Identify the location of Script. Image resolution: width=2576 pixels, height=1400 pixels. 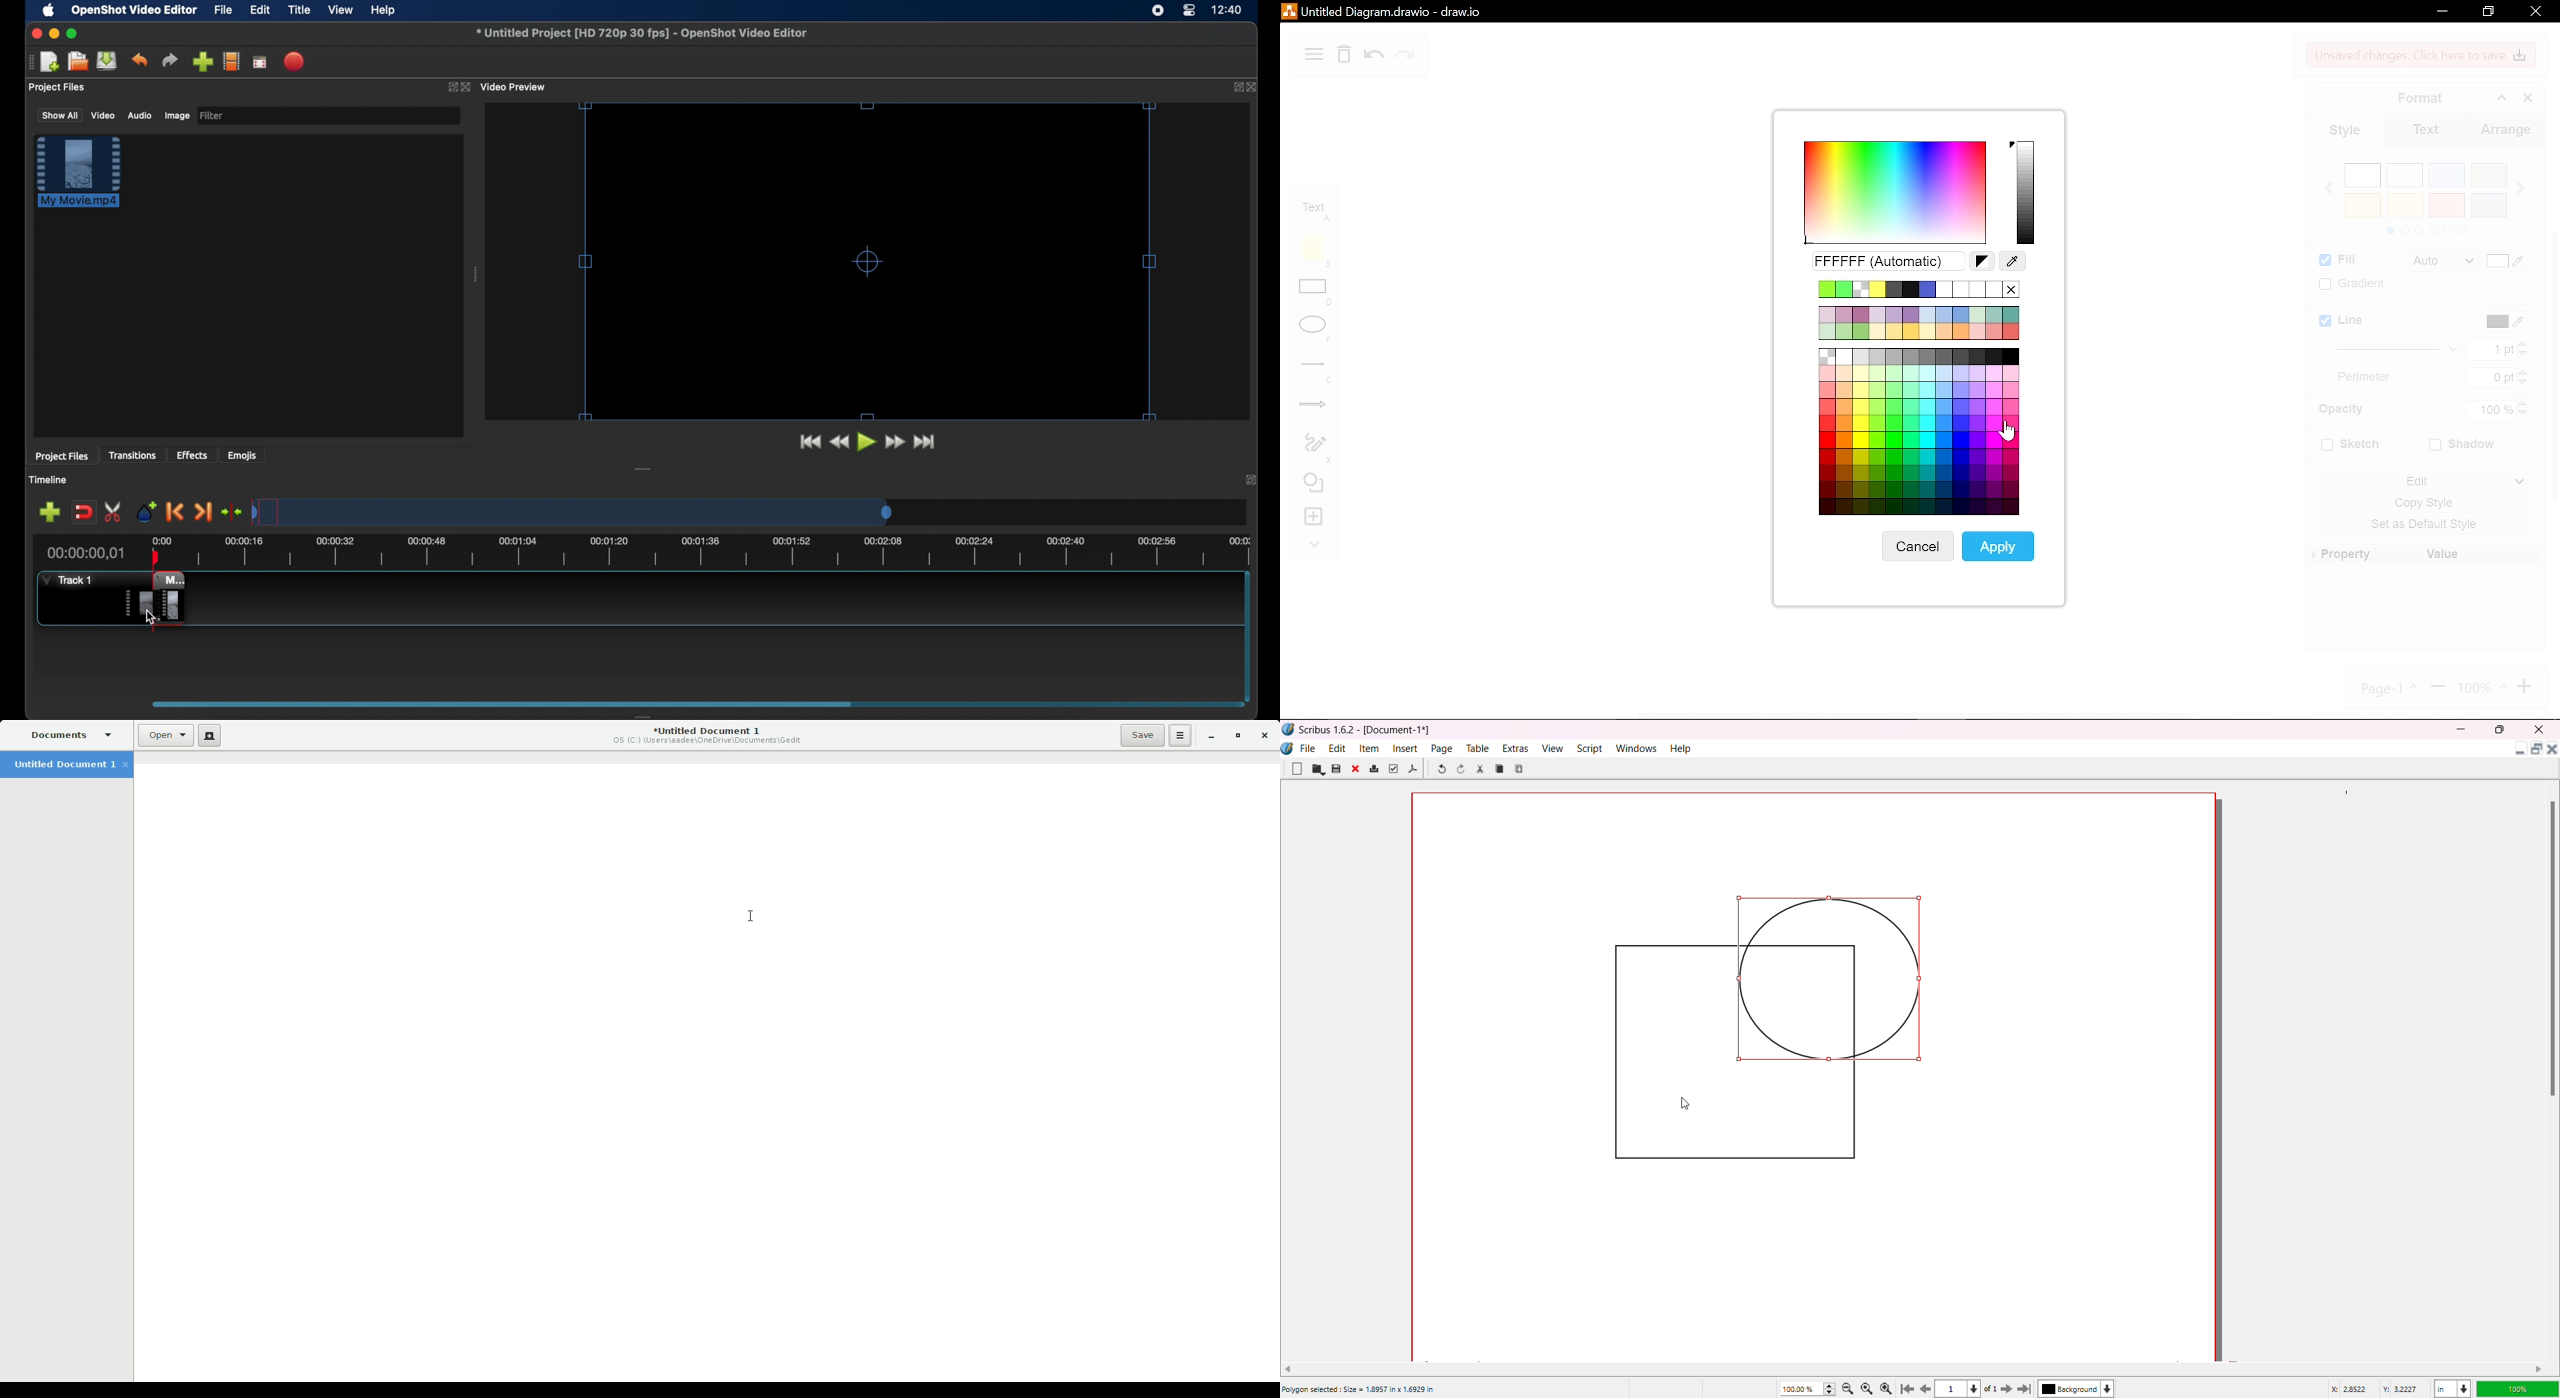
(1591, 747).